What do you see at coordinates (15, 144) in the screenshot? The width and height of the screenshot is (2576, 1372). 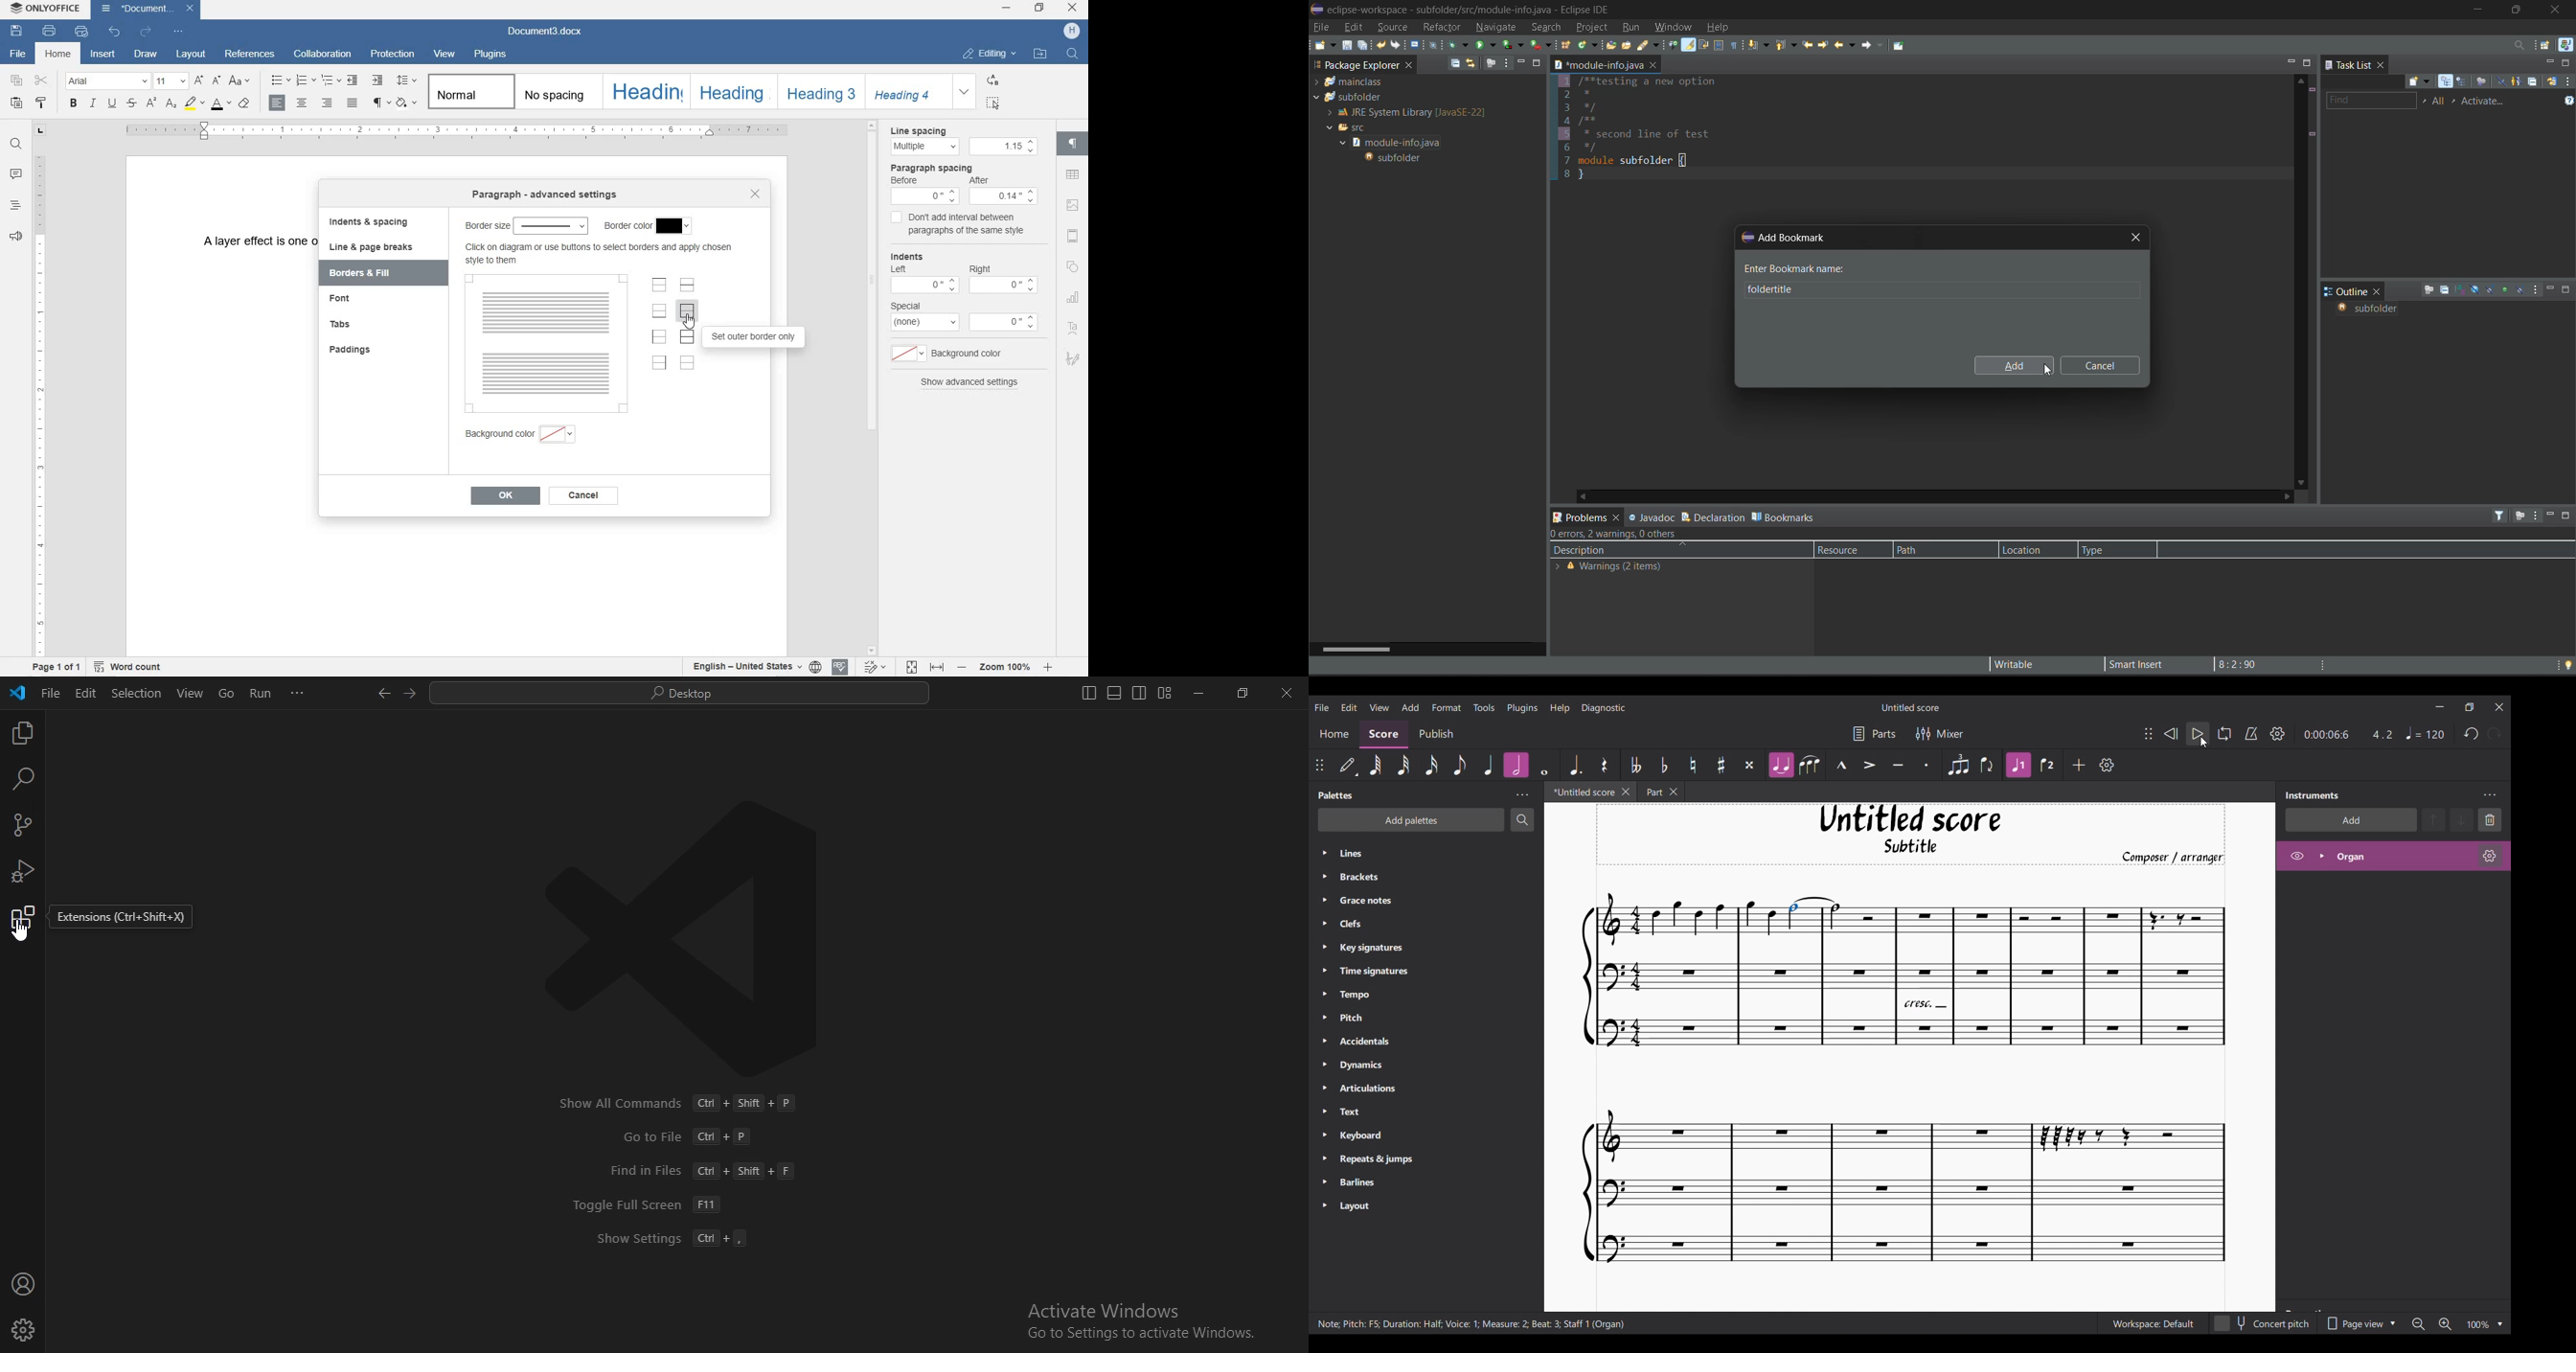 I see `FIND` at bounding box center [15, 144].